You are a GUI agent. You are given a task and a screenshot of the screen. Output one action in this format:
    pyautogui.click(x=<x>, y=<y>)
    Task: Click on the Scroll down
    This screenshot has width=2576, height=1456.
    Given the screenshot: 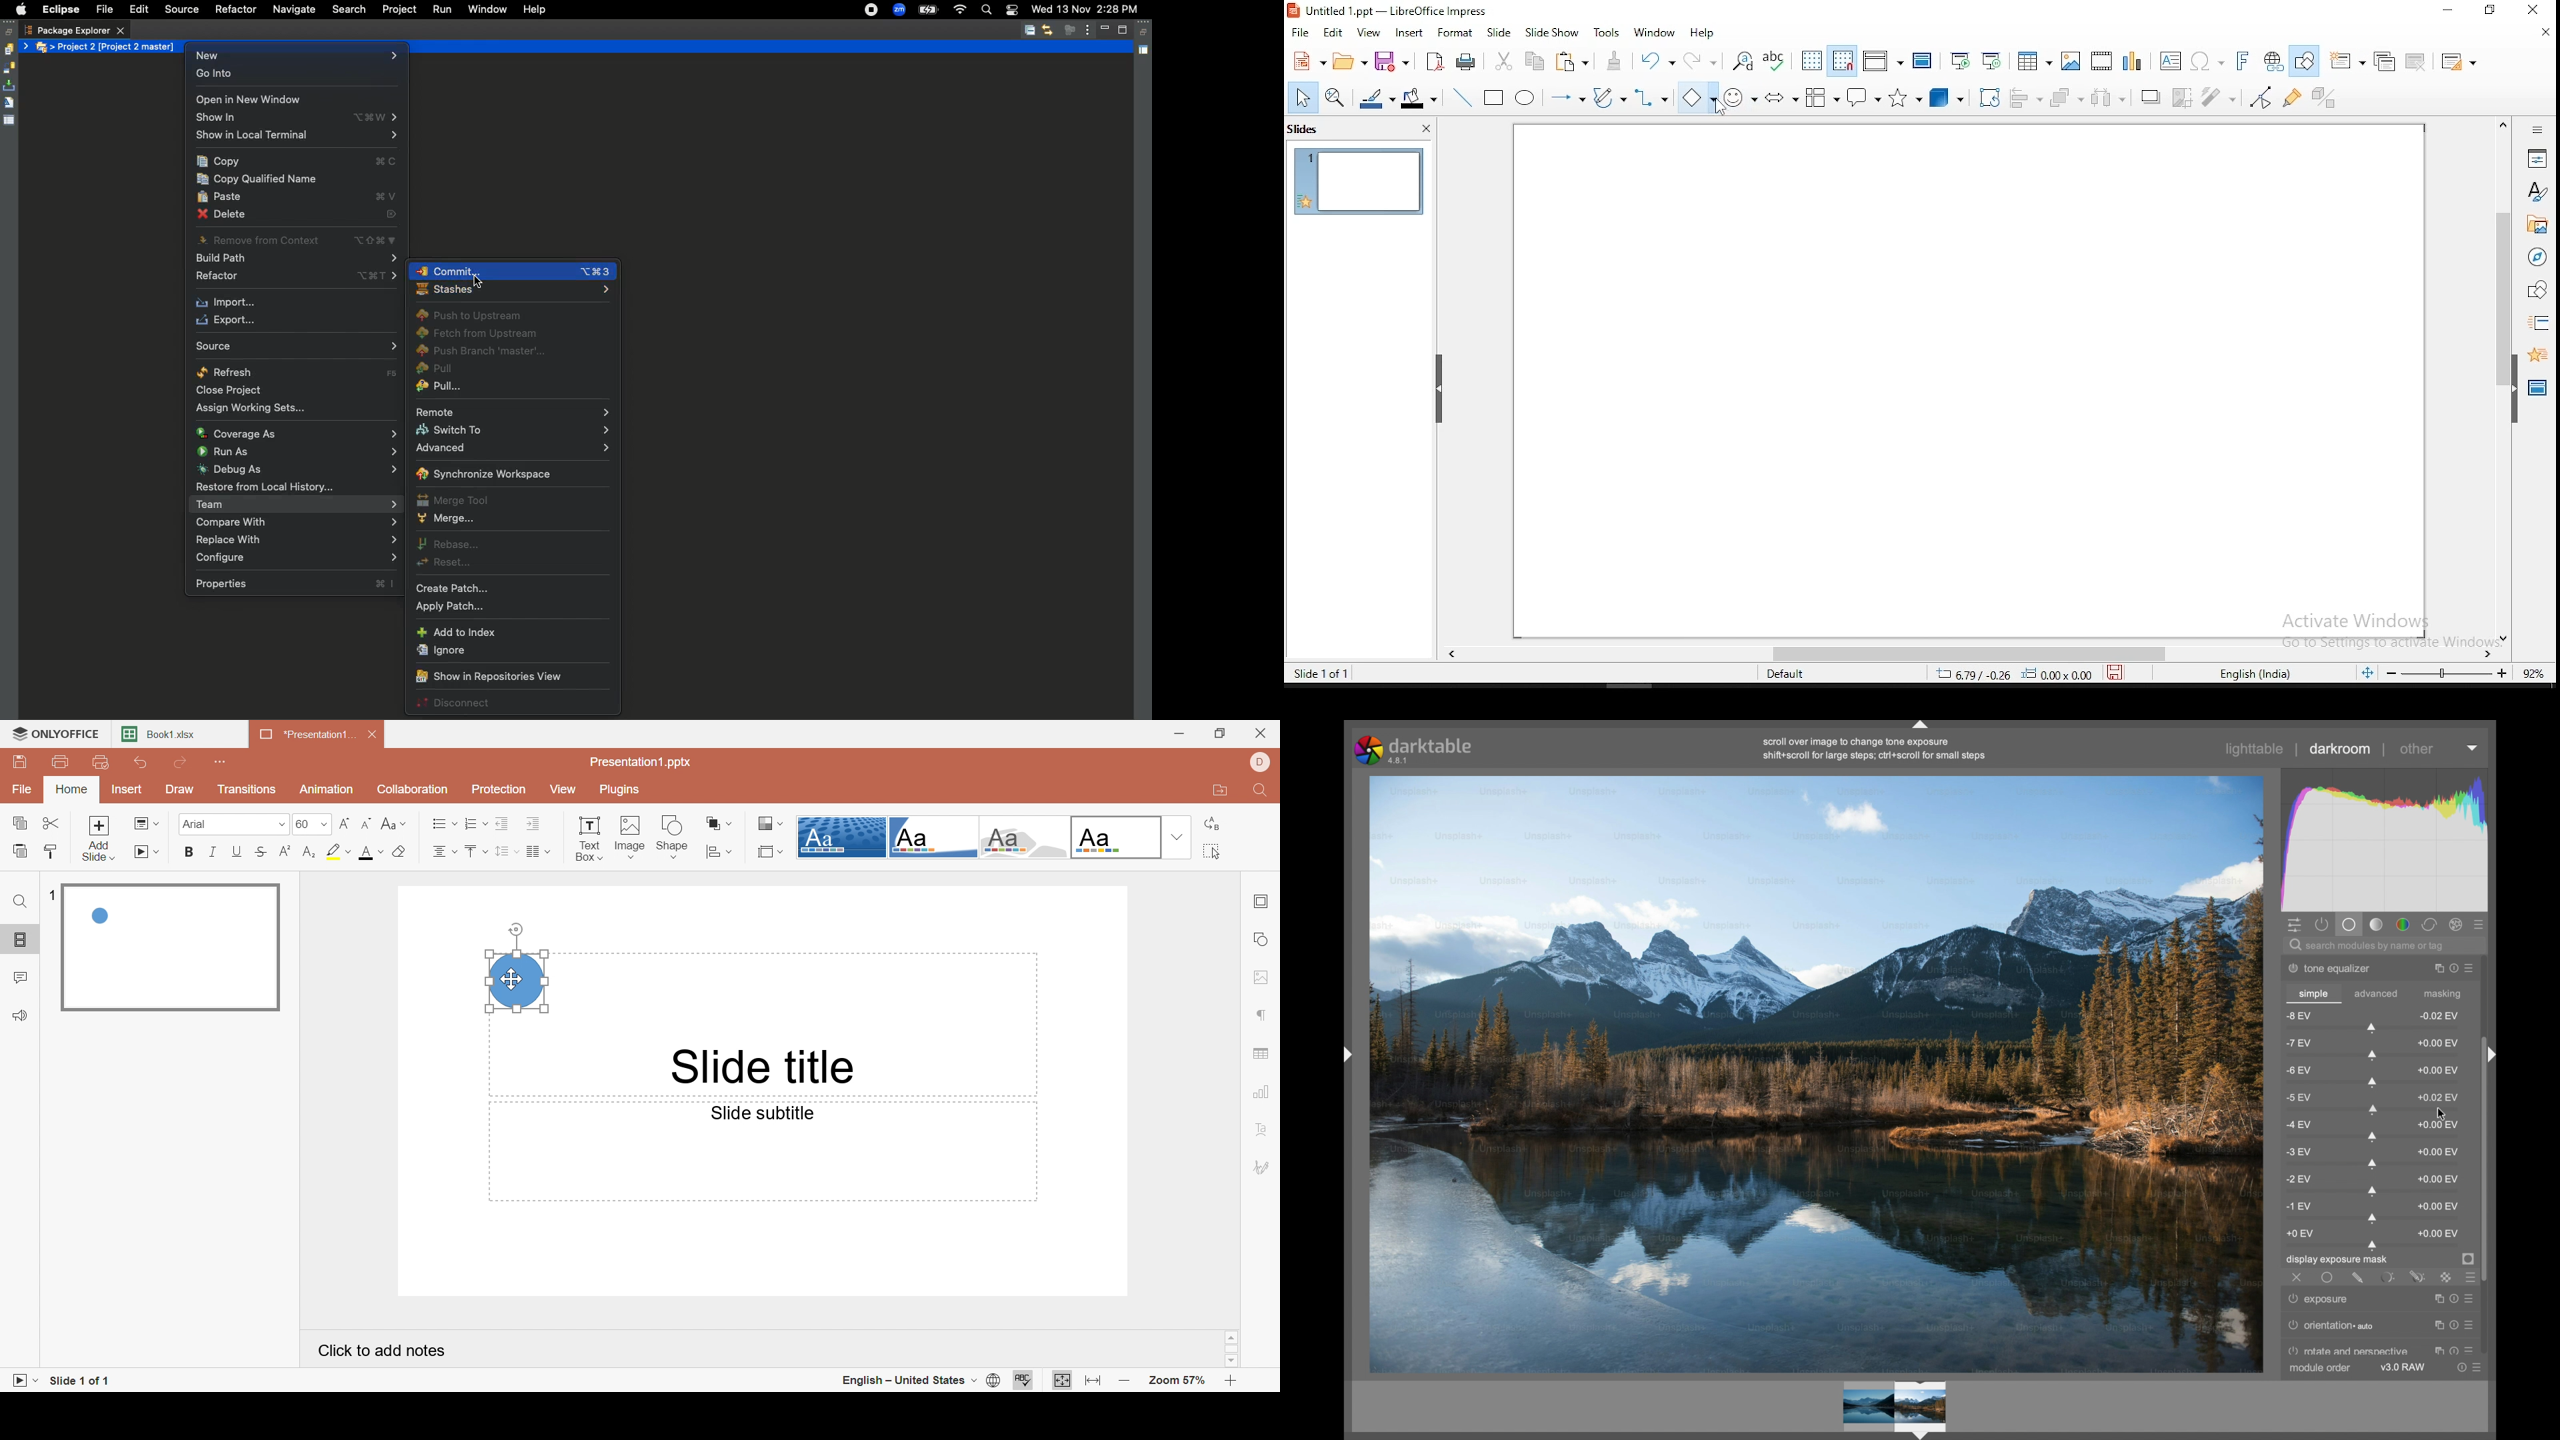 What is the action you would take?
    pyautogui.click(x=1230, y=1360)
    